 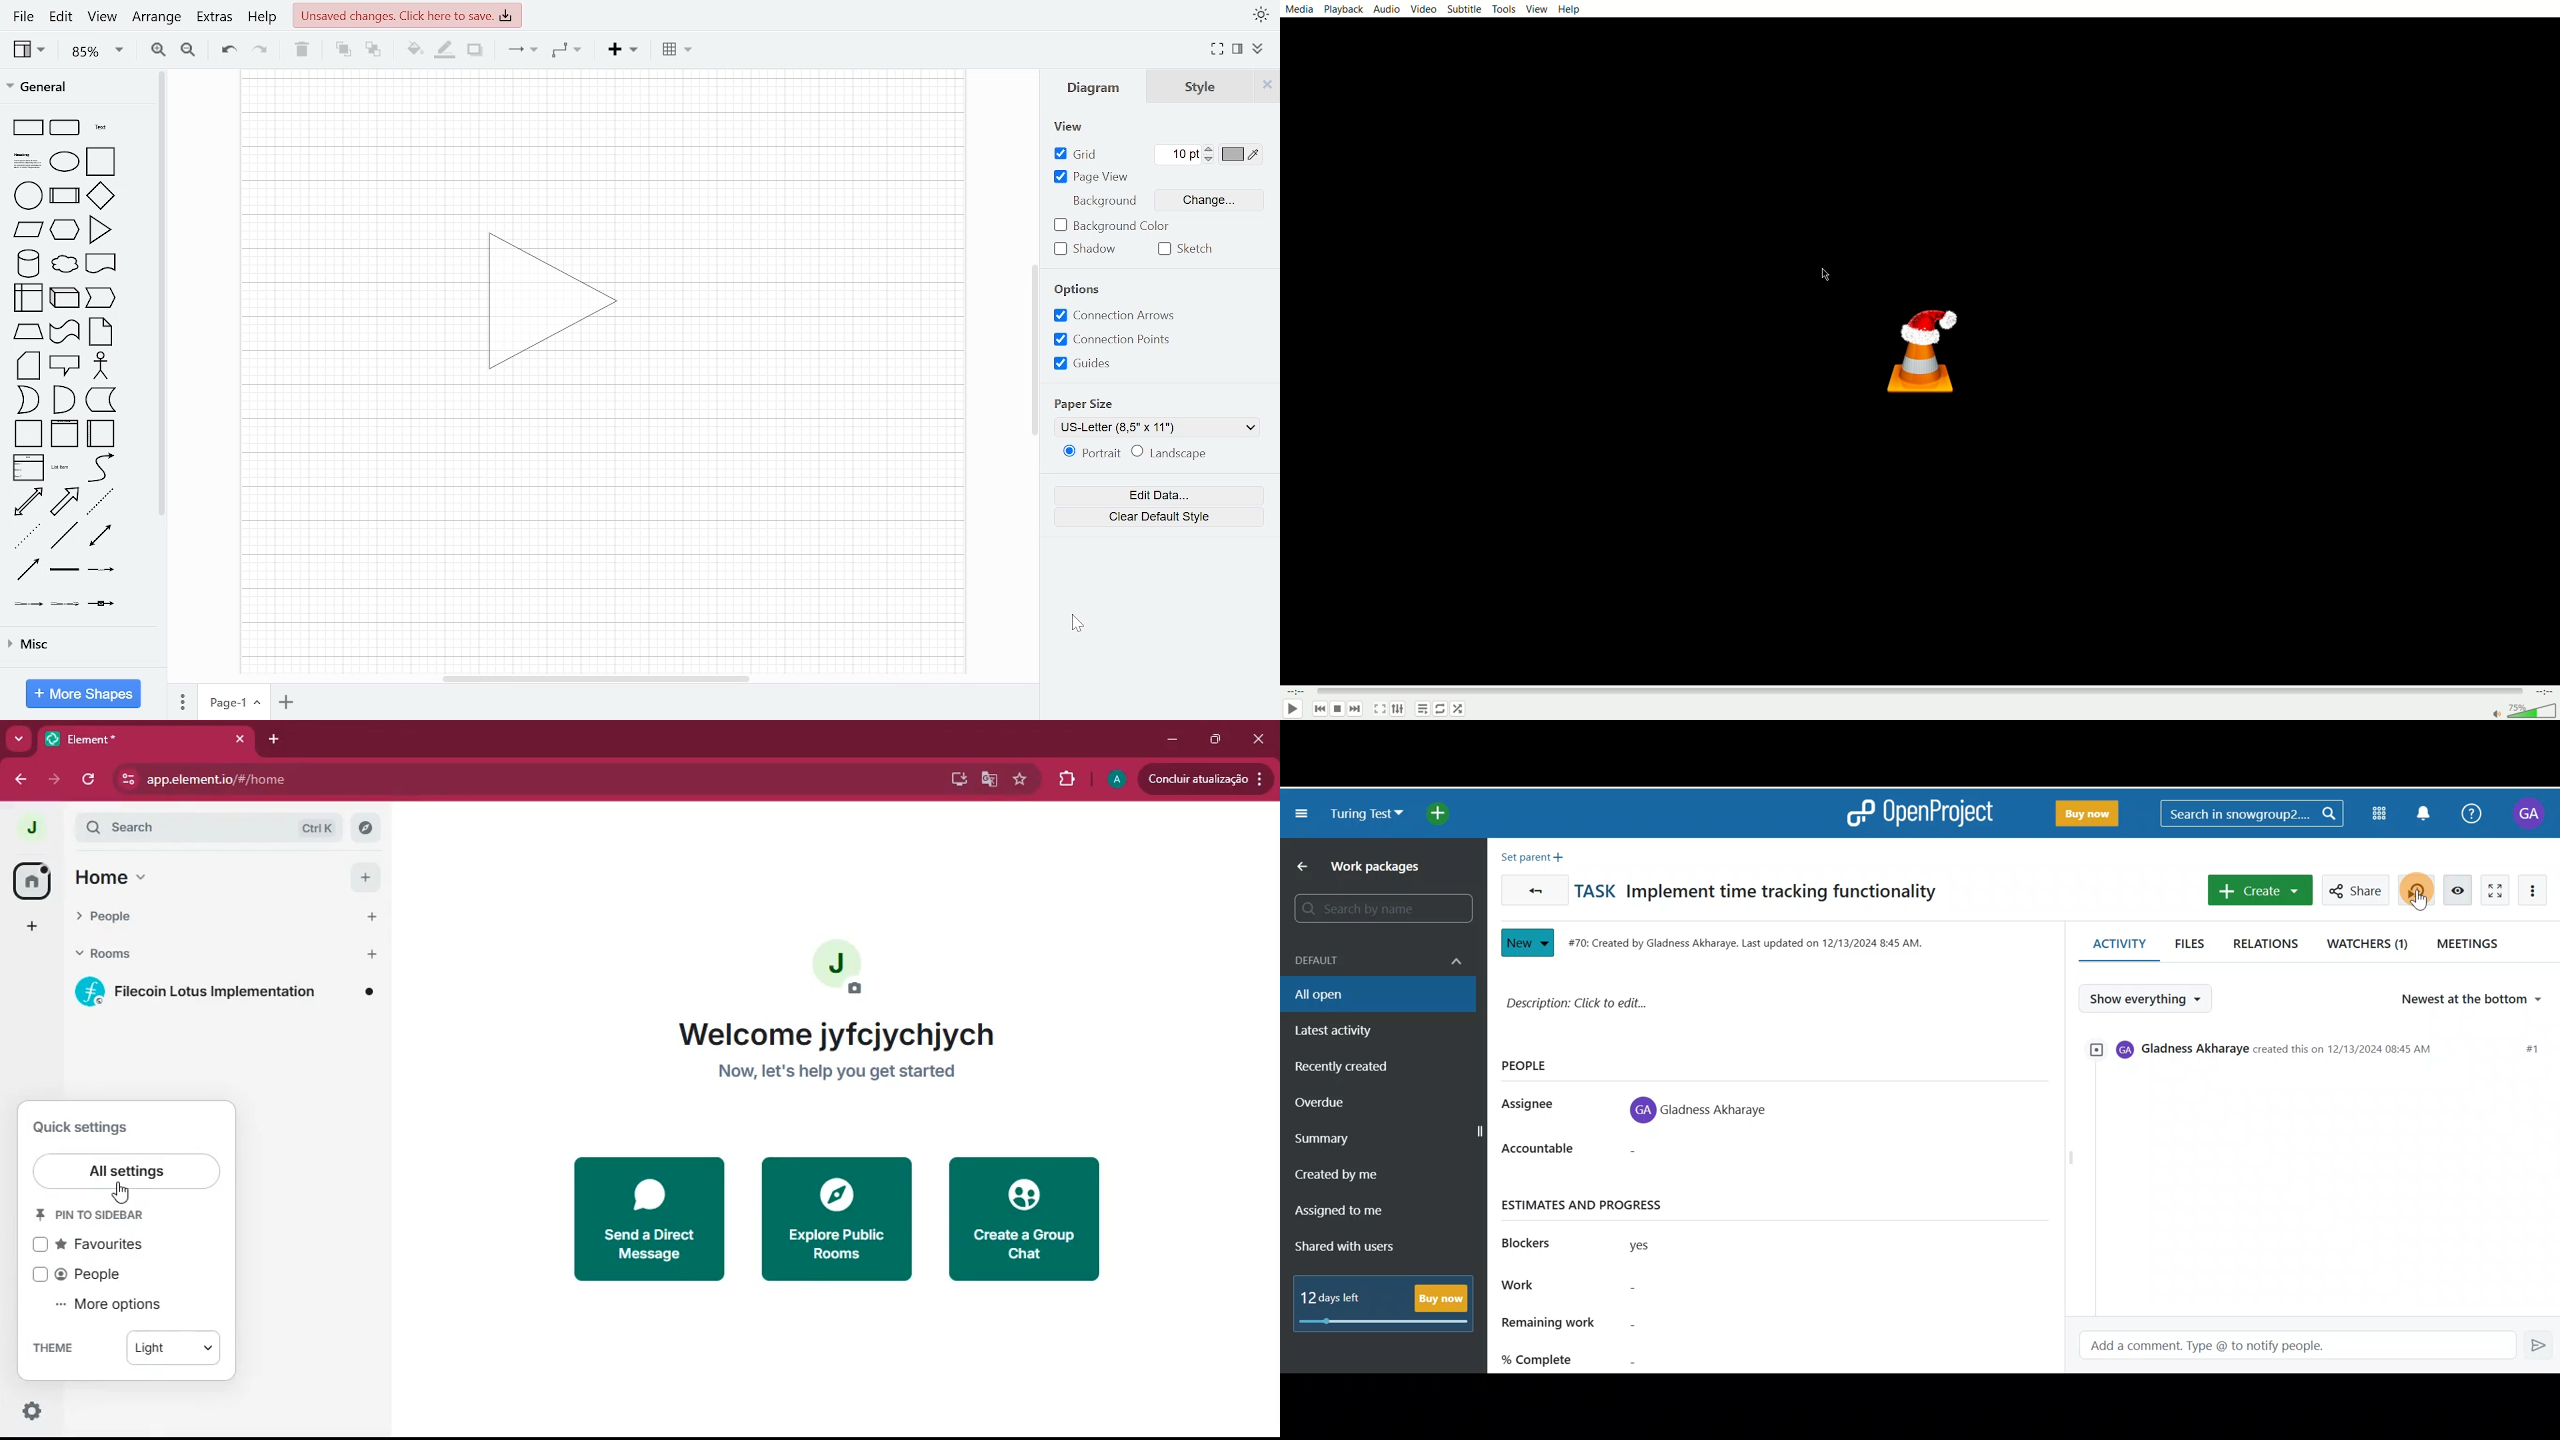 I want to click on logo, so click(x=1919, y=364).